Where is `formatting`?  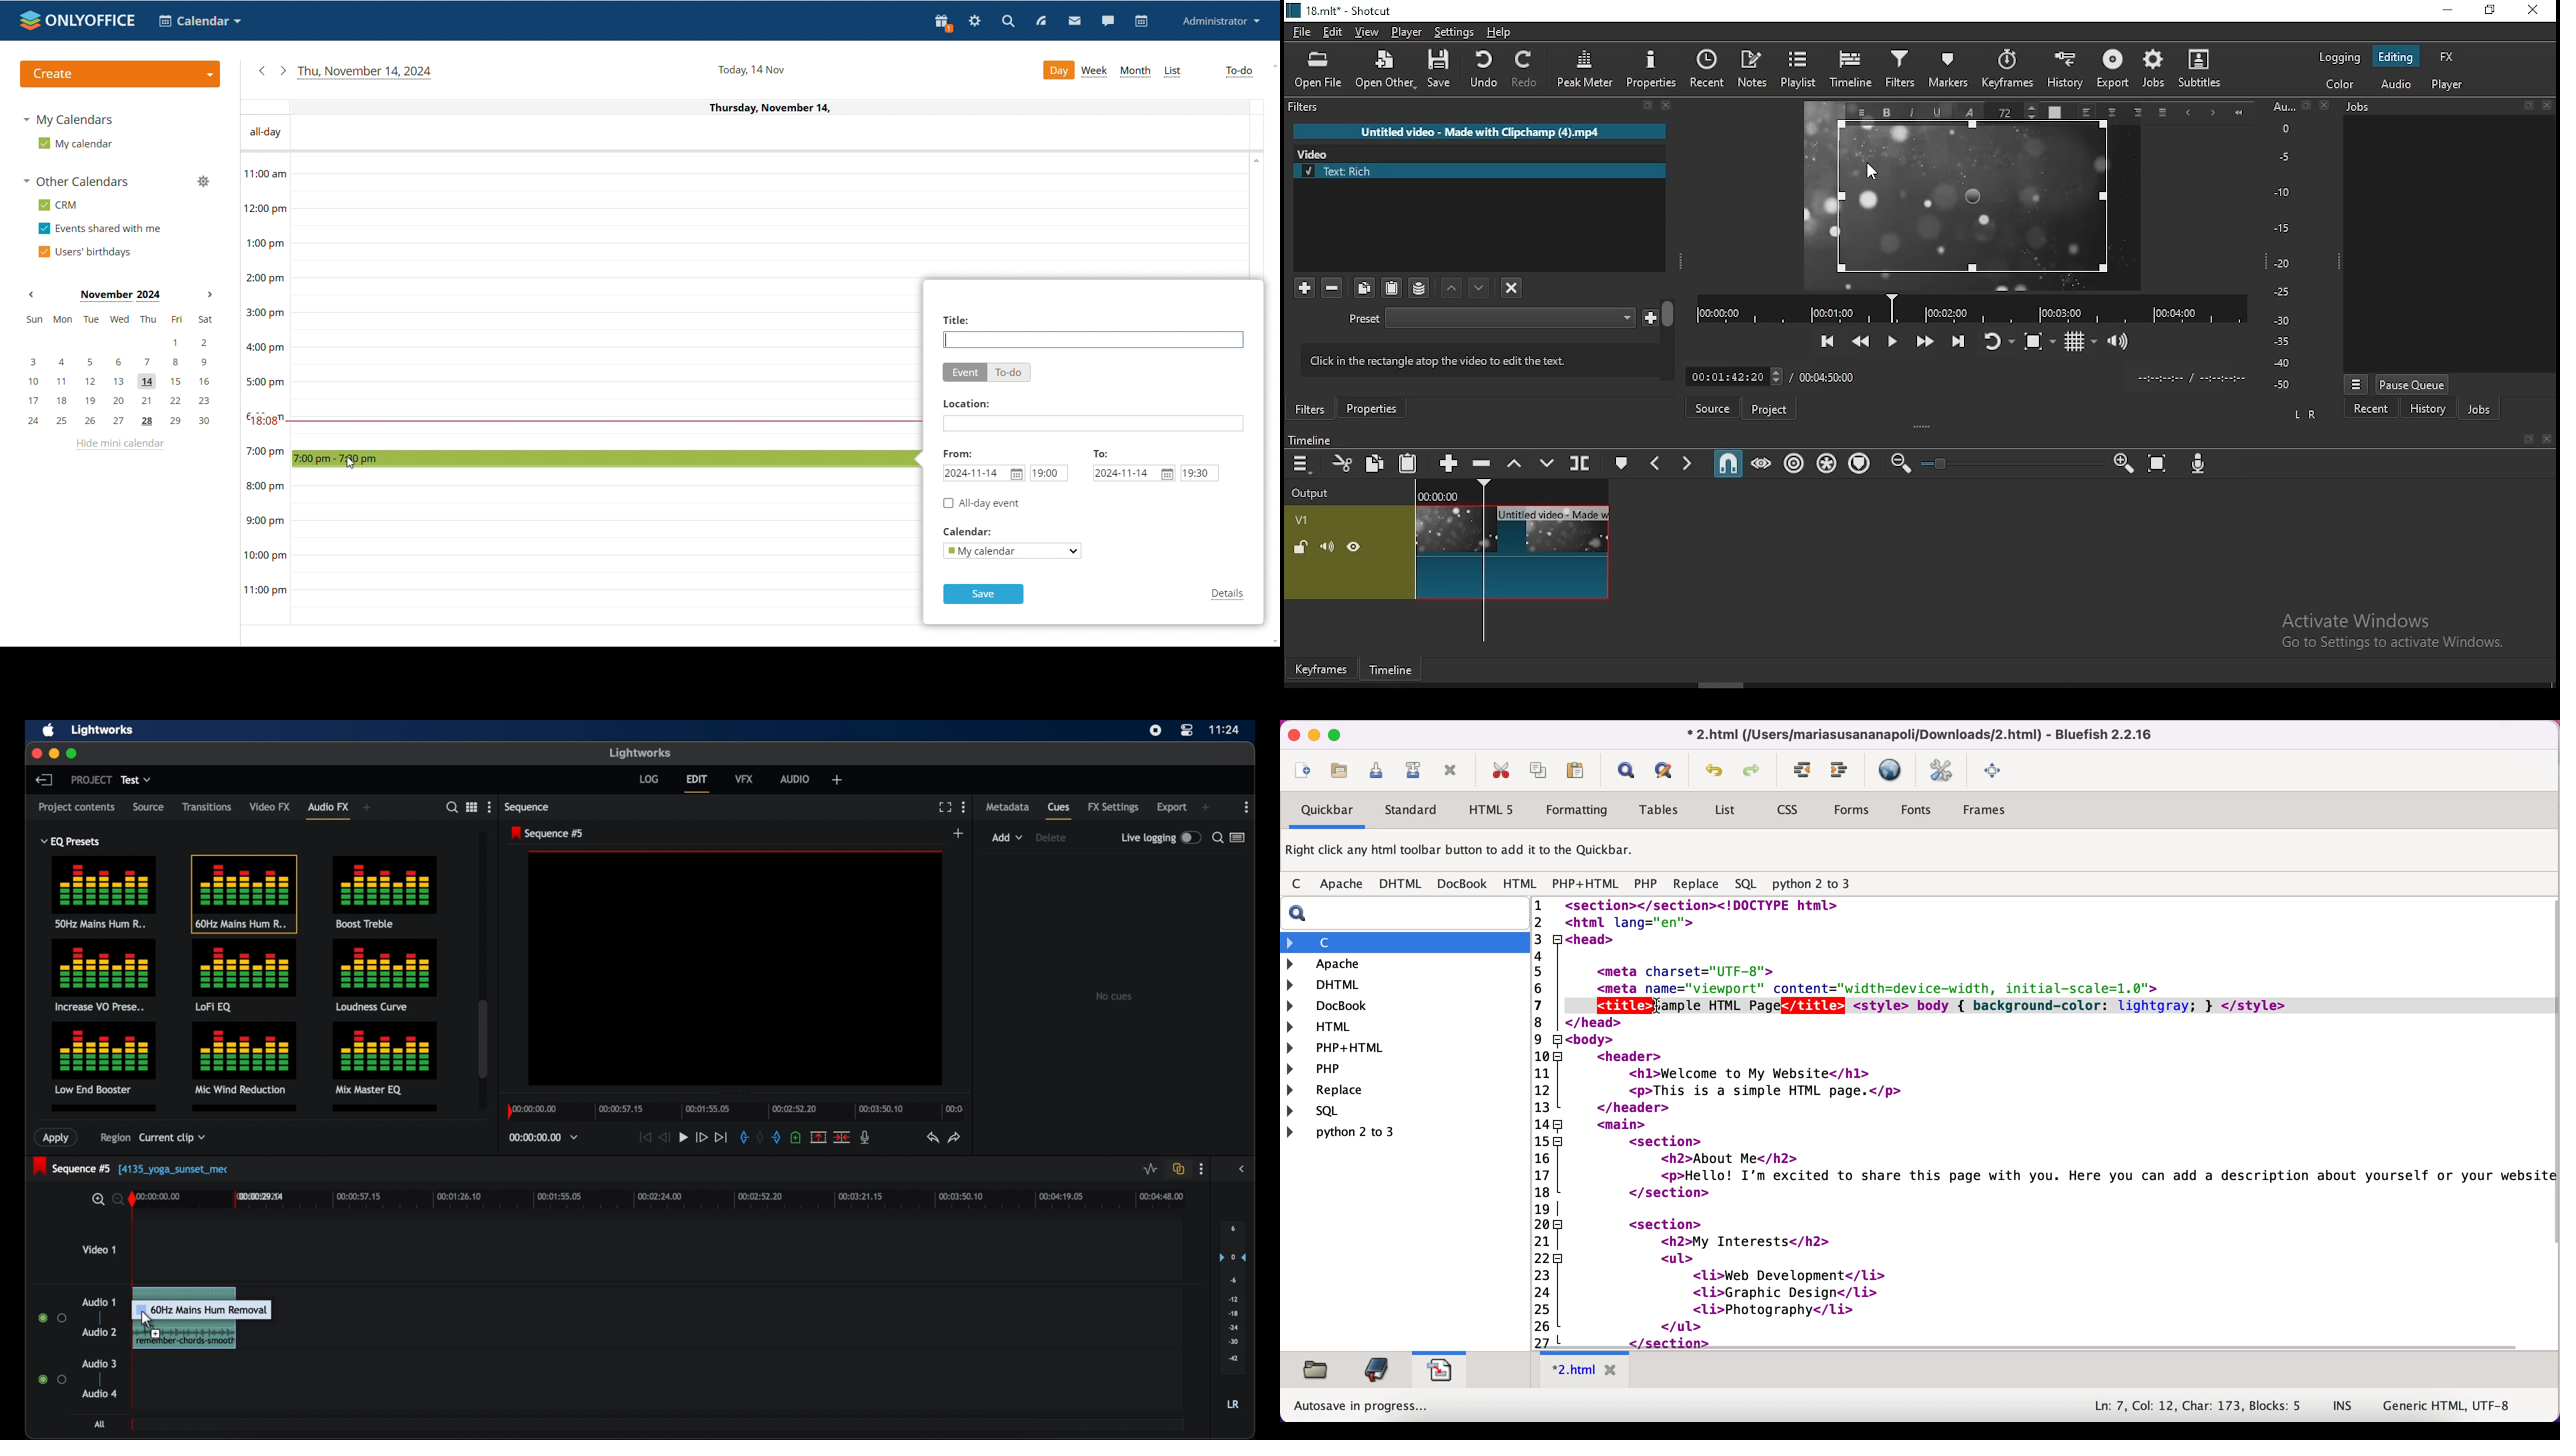 formatting is located at coordinates (1578, 812).